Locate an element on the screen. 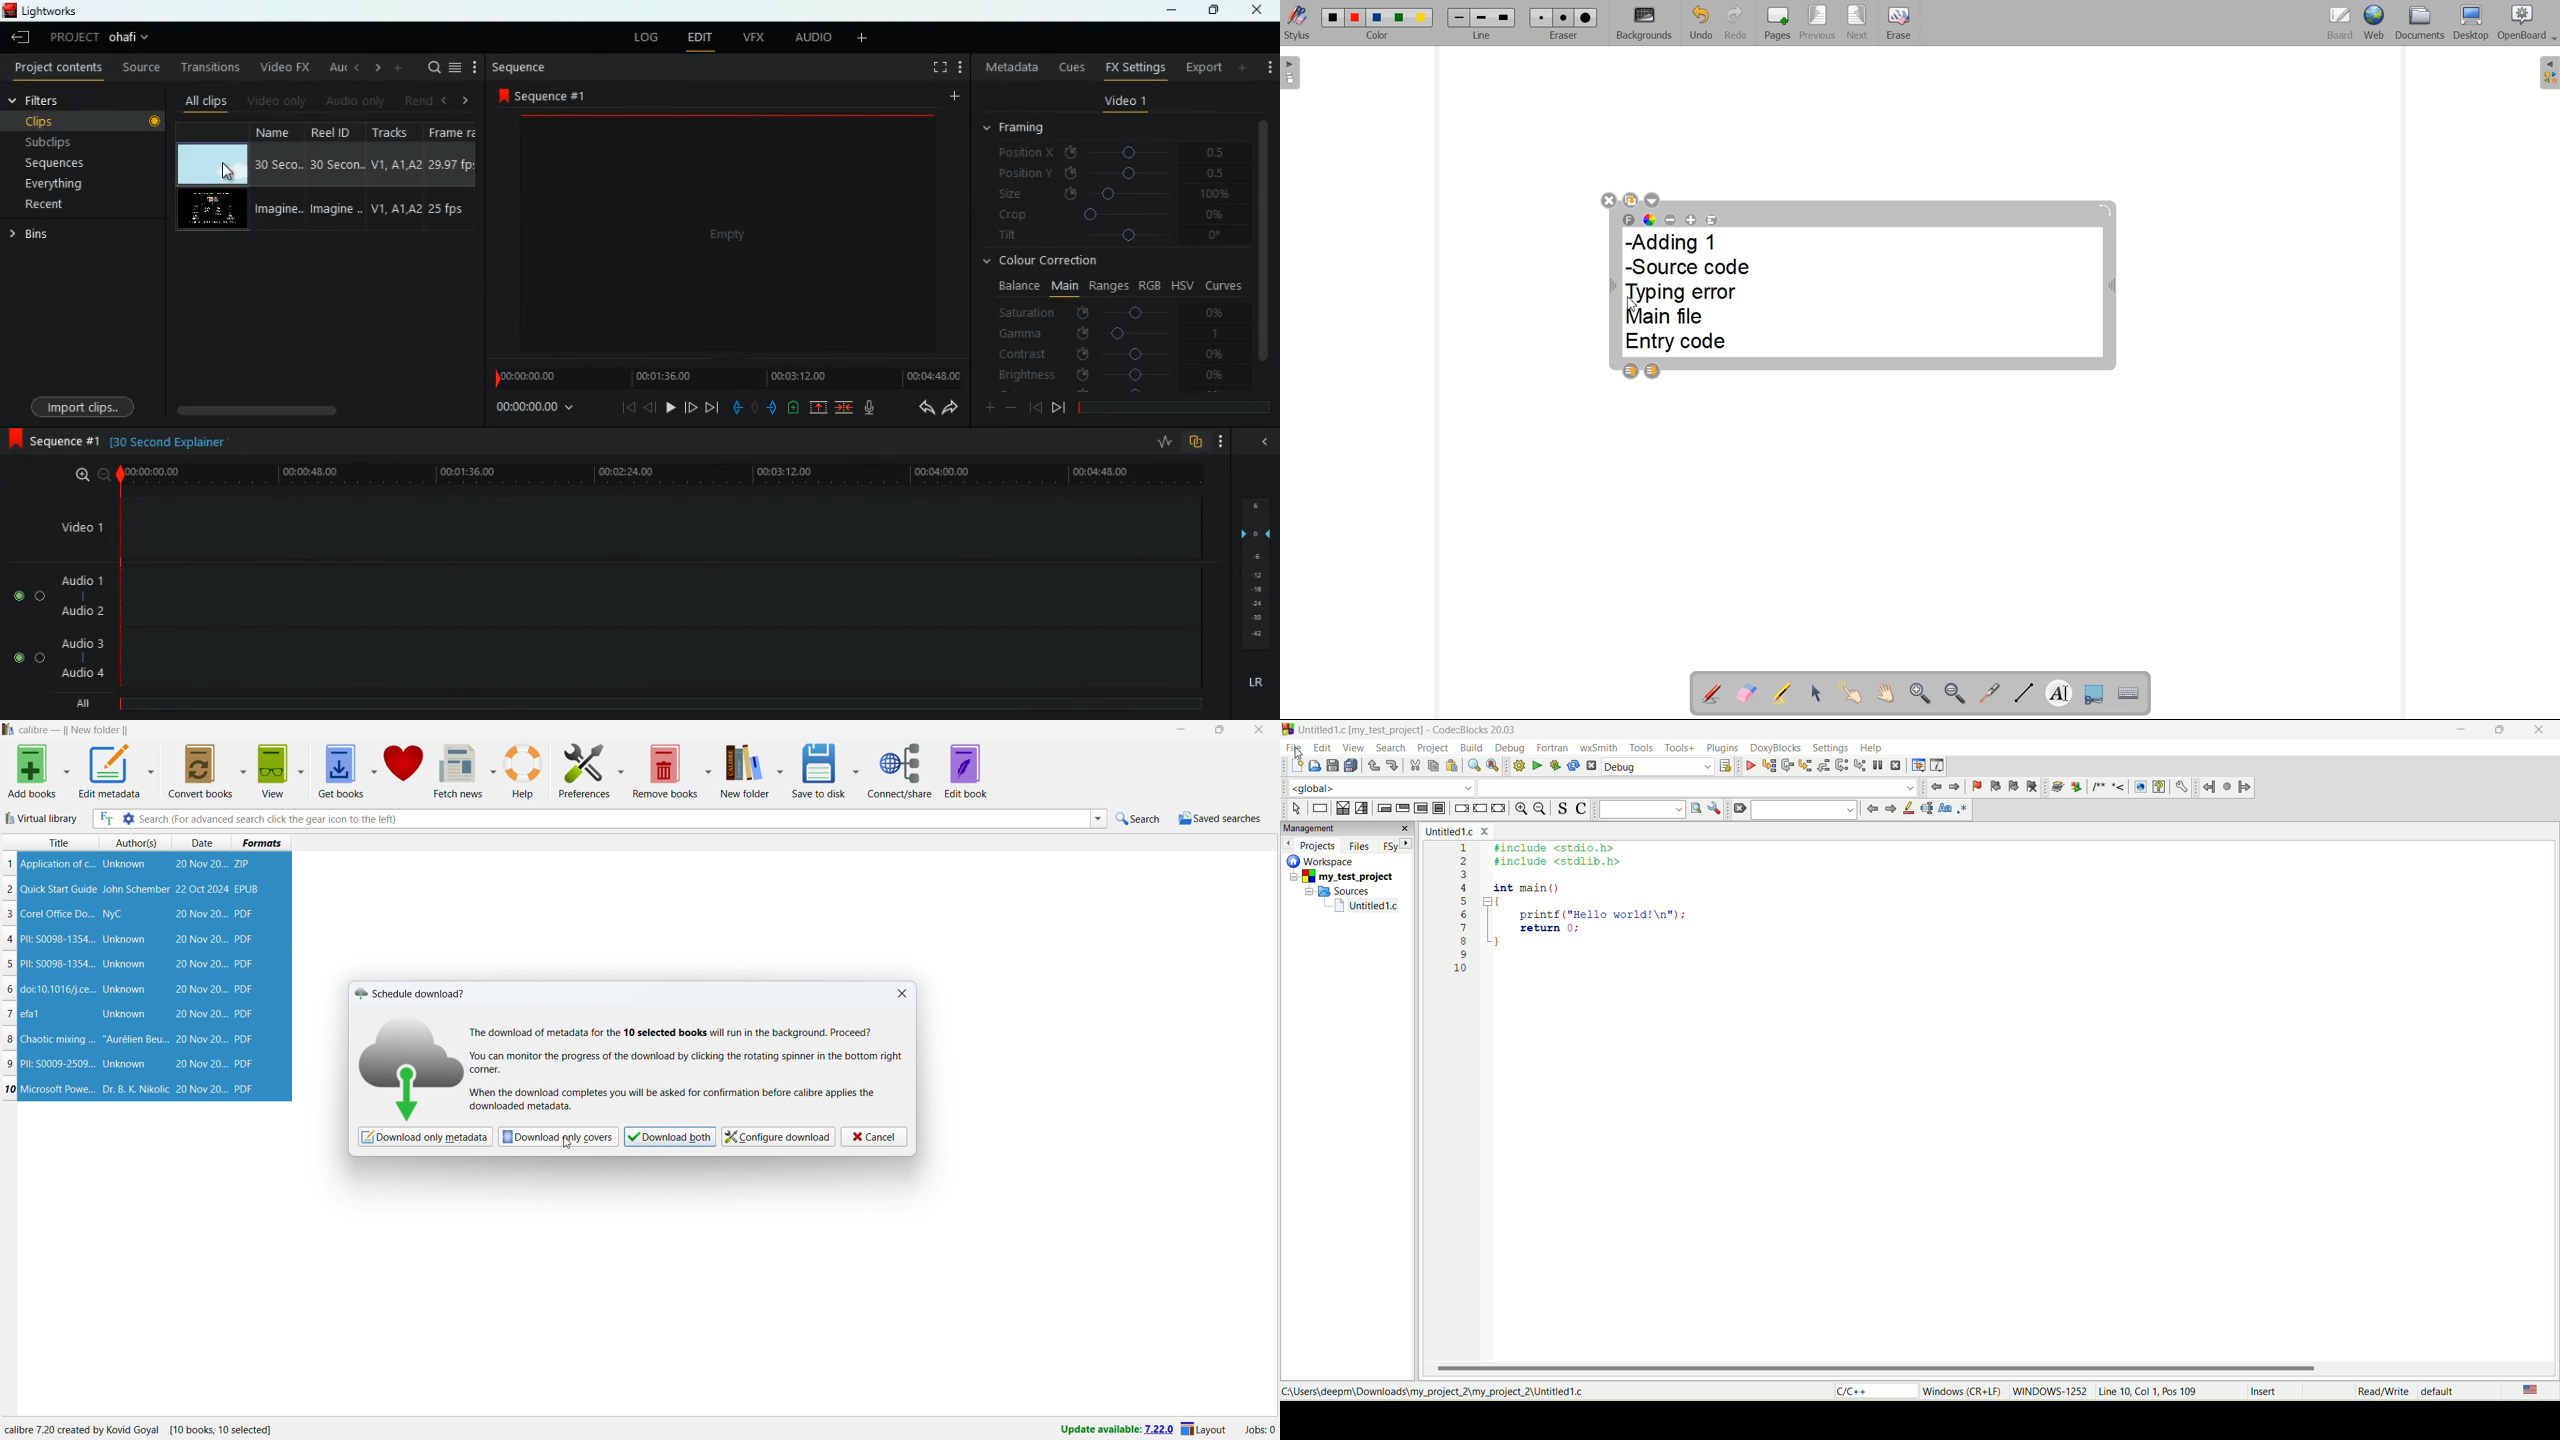 This screenshot has height=1456, width=2576. rgb is located at coordinates (1151, 284).